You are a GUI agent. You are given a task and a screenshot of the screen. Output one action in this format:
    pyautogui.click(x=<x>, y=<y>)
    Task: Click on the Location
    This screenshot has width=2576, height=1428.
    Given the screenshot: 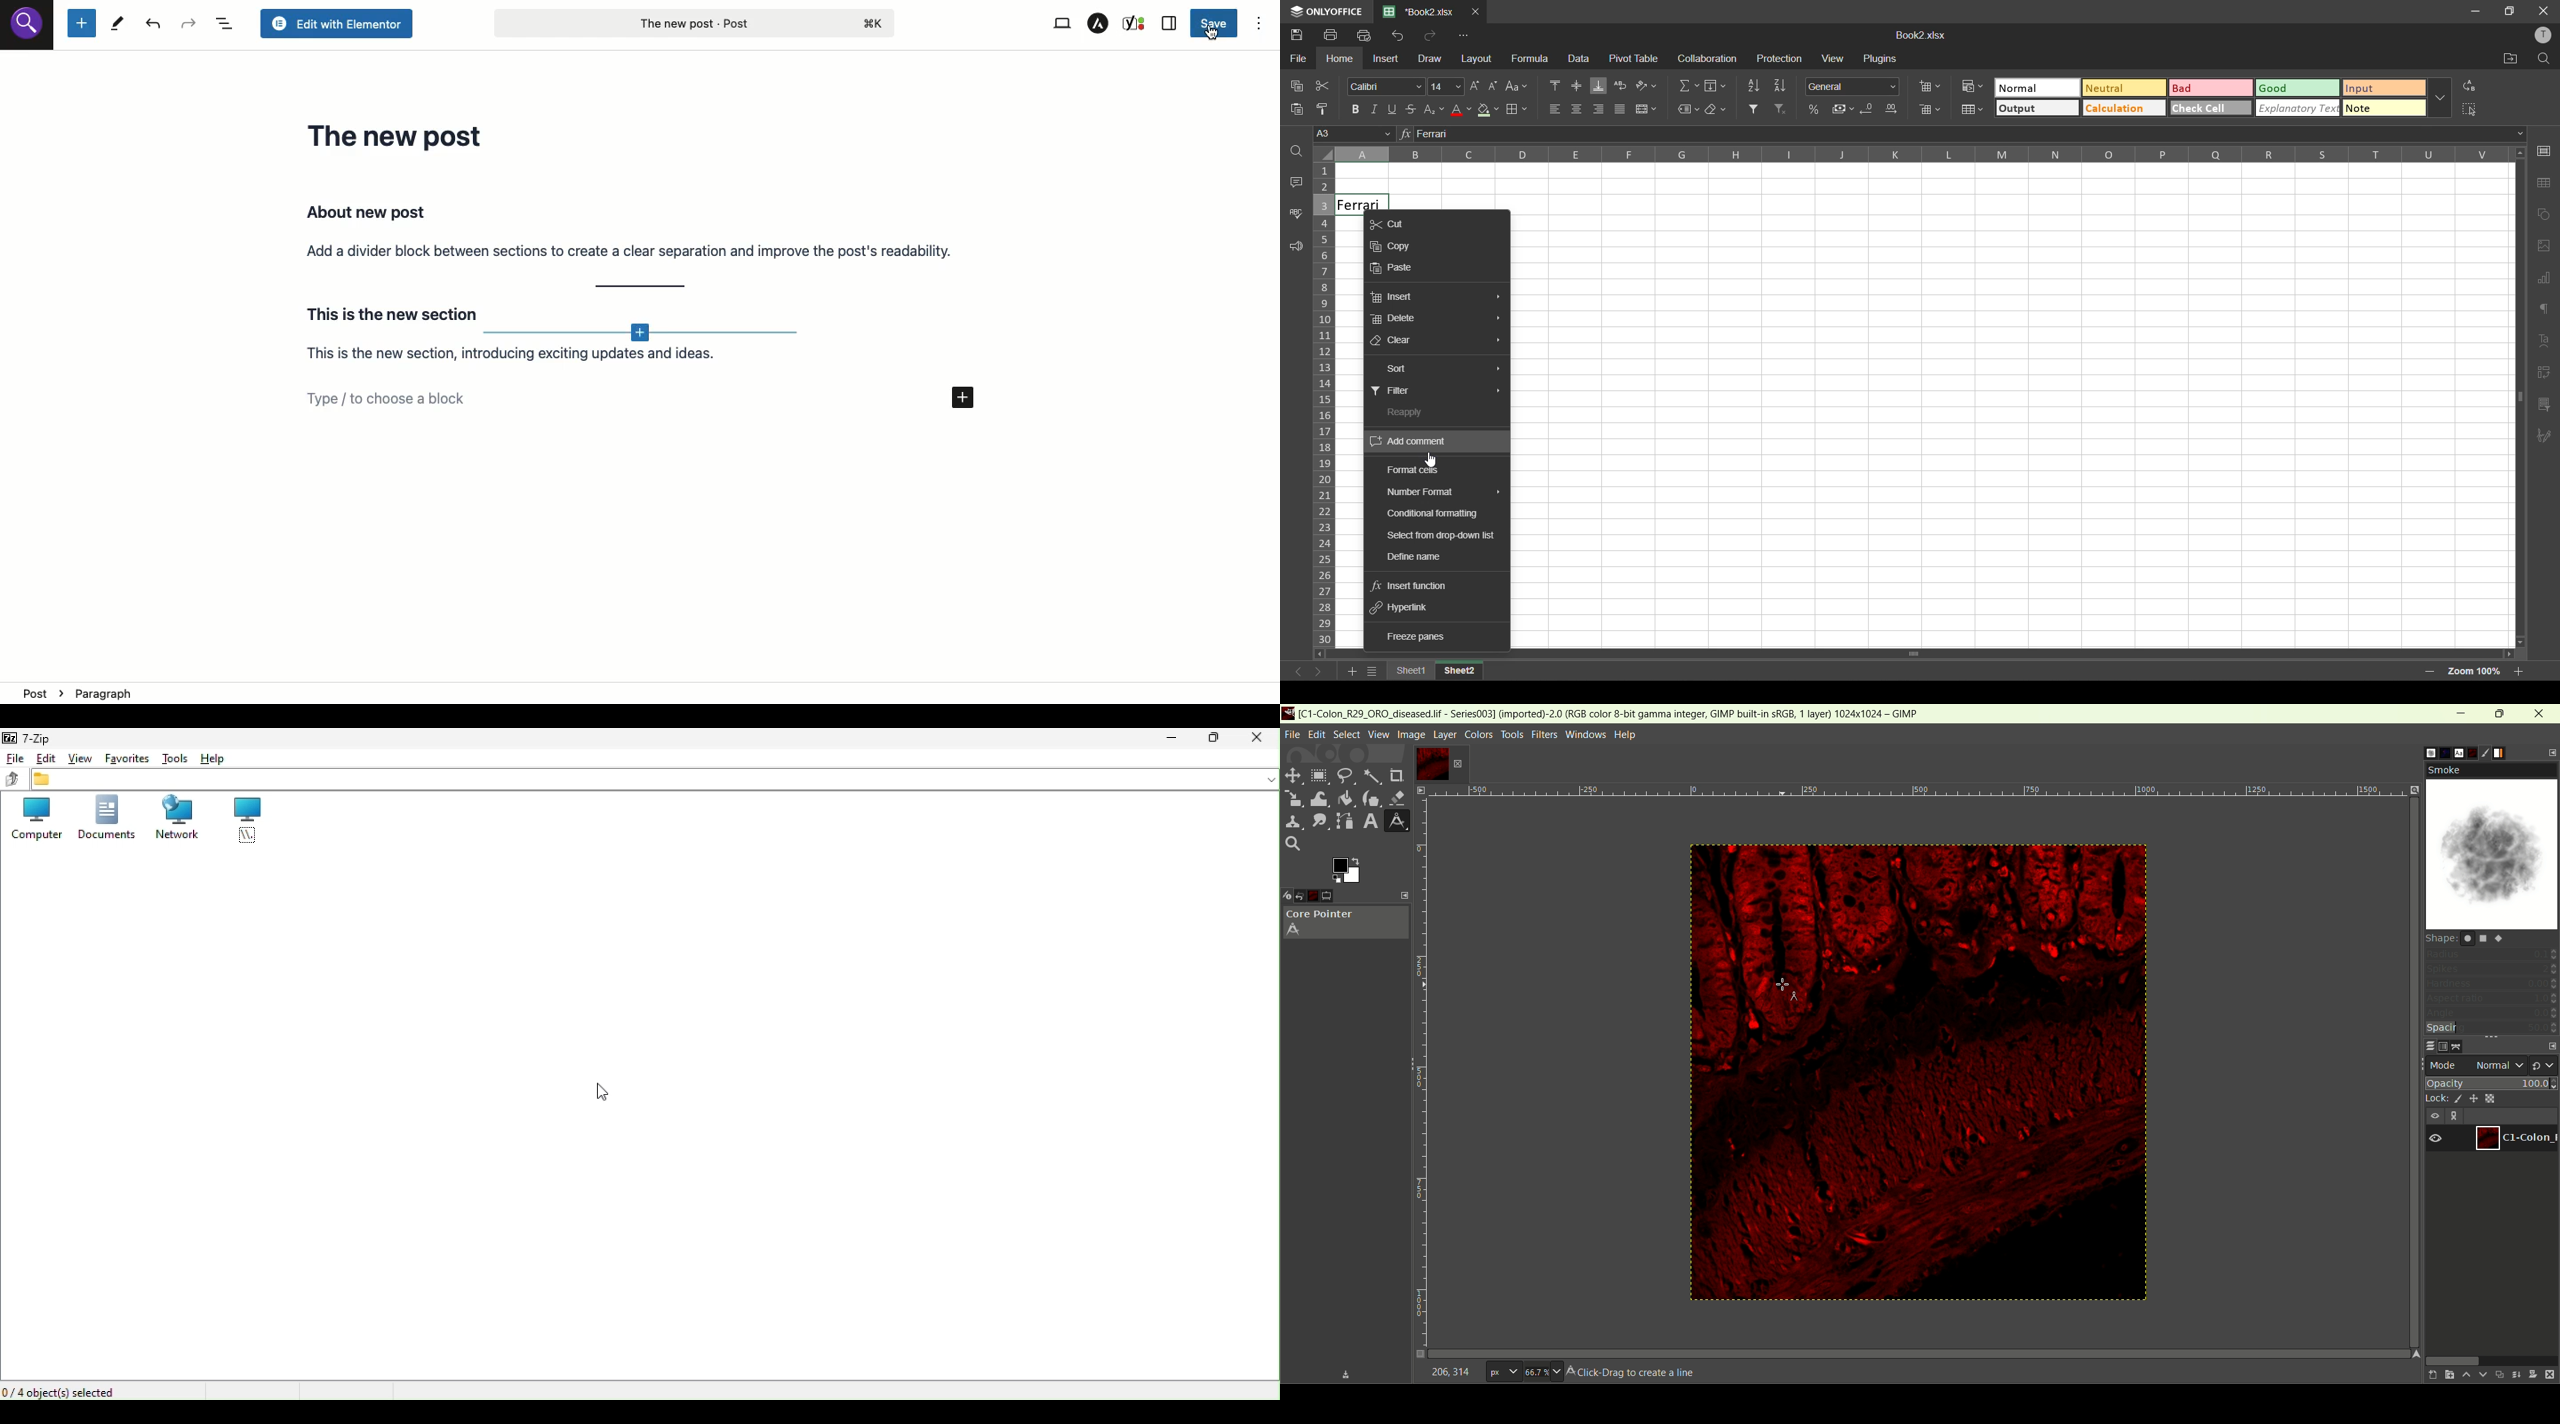 What is the action you would take?
    pyautogui.click(x=642, y=692)
    